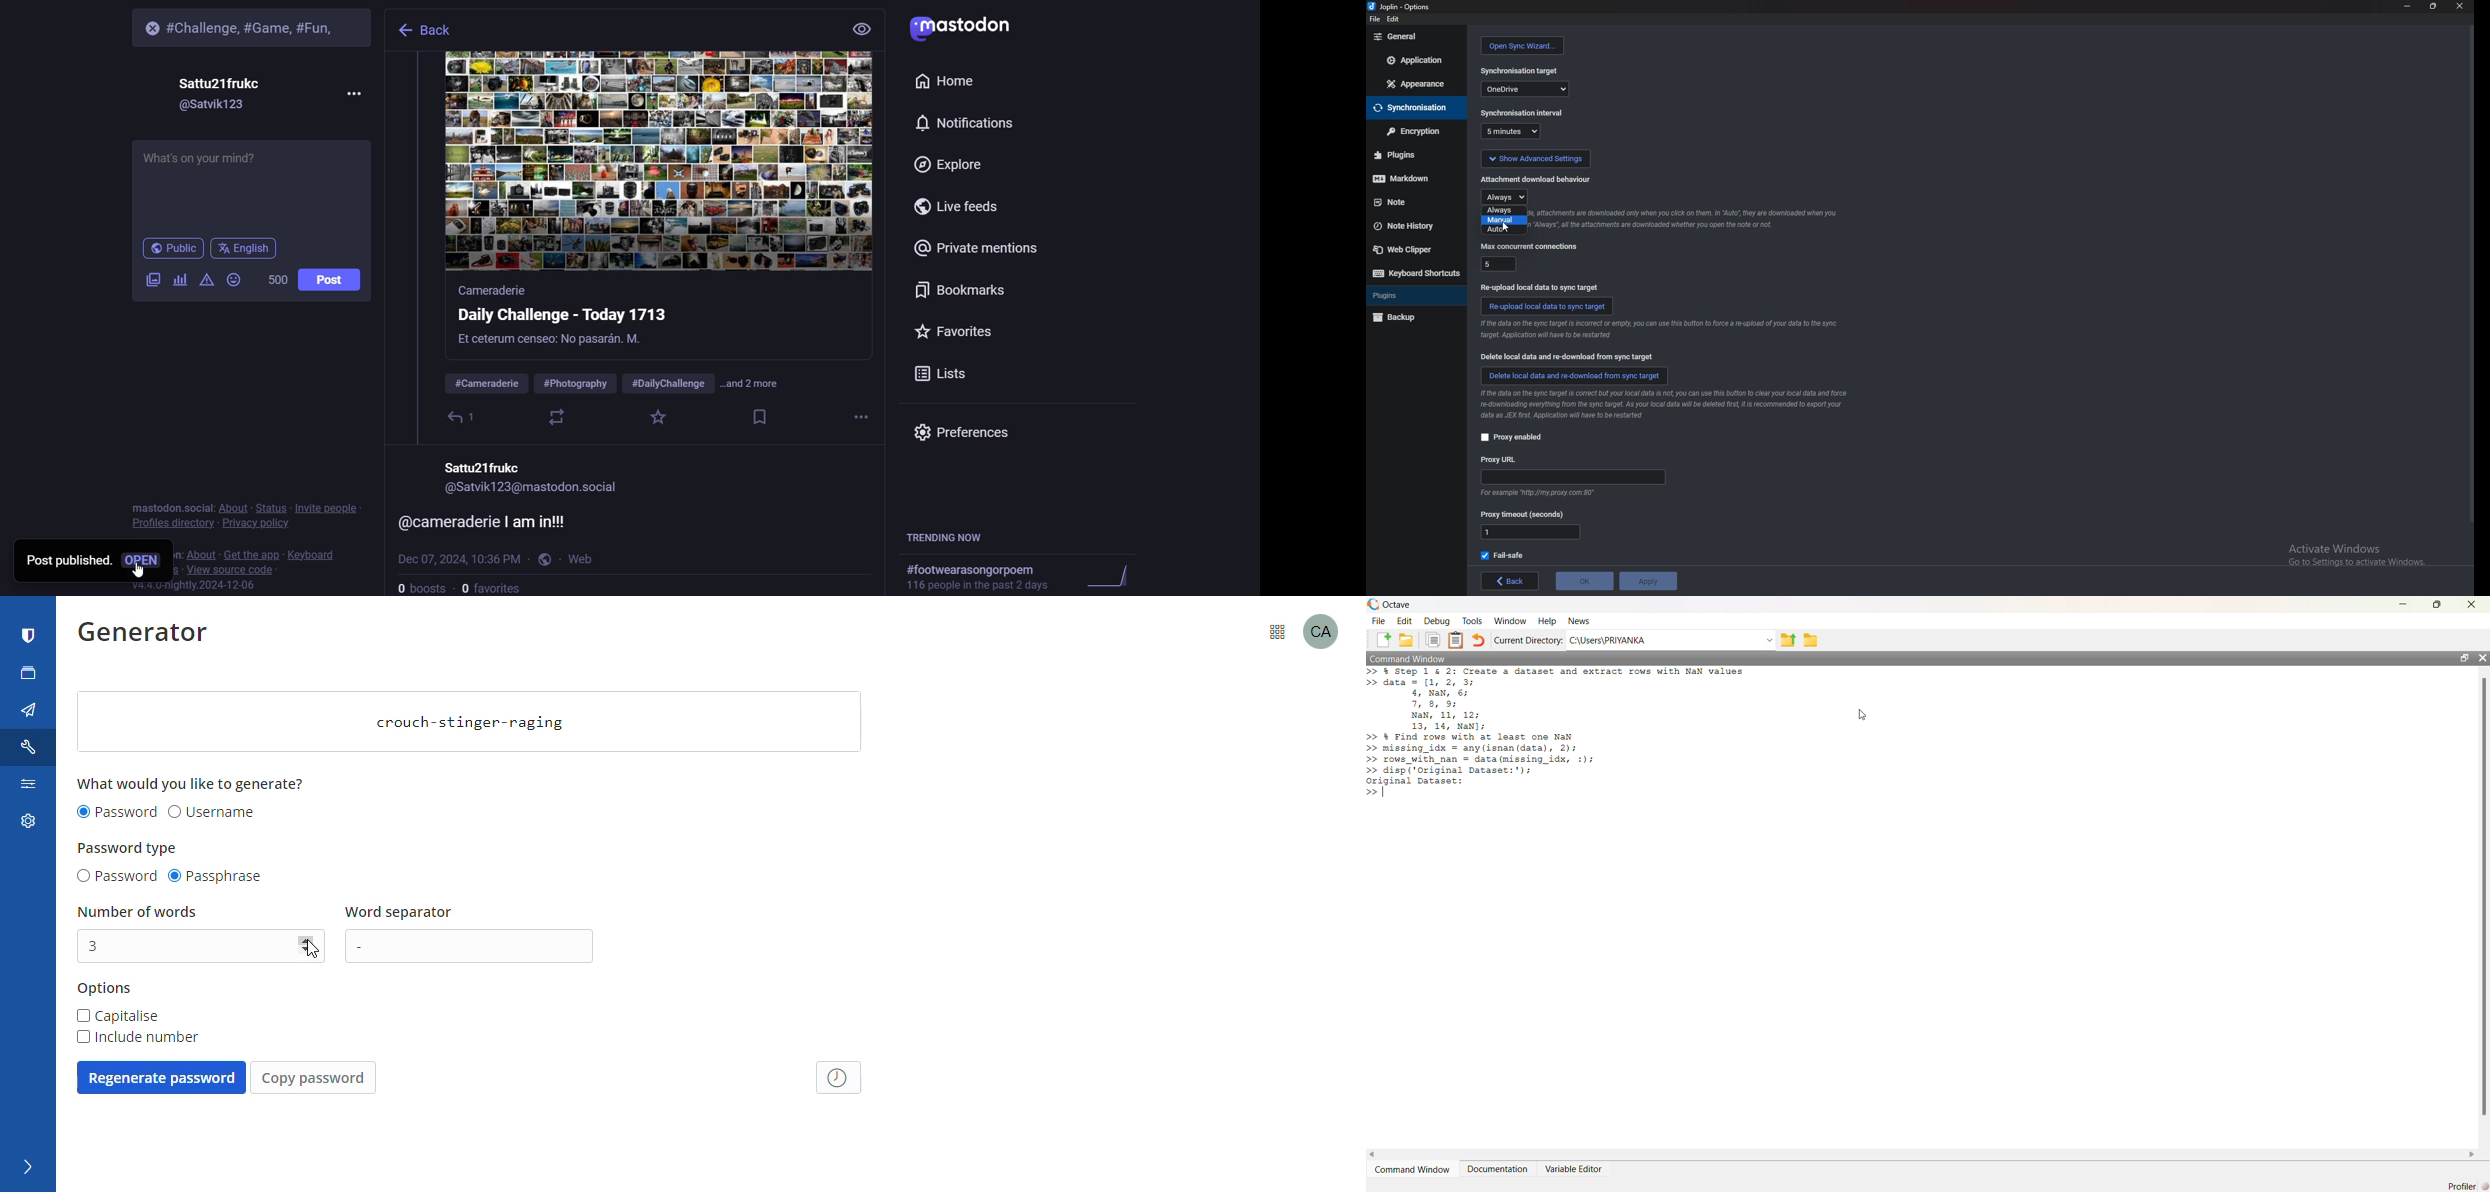 This screenshot has width=2492, height=1204. I want to click on now, so click(585, 557).